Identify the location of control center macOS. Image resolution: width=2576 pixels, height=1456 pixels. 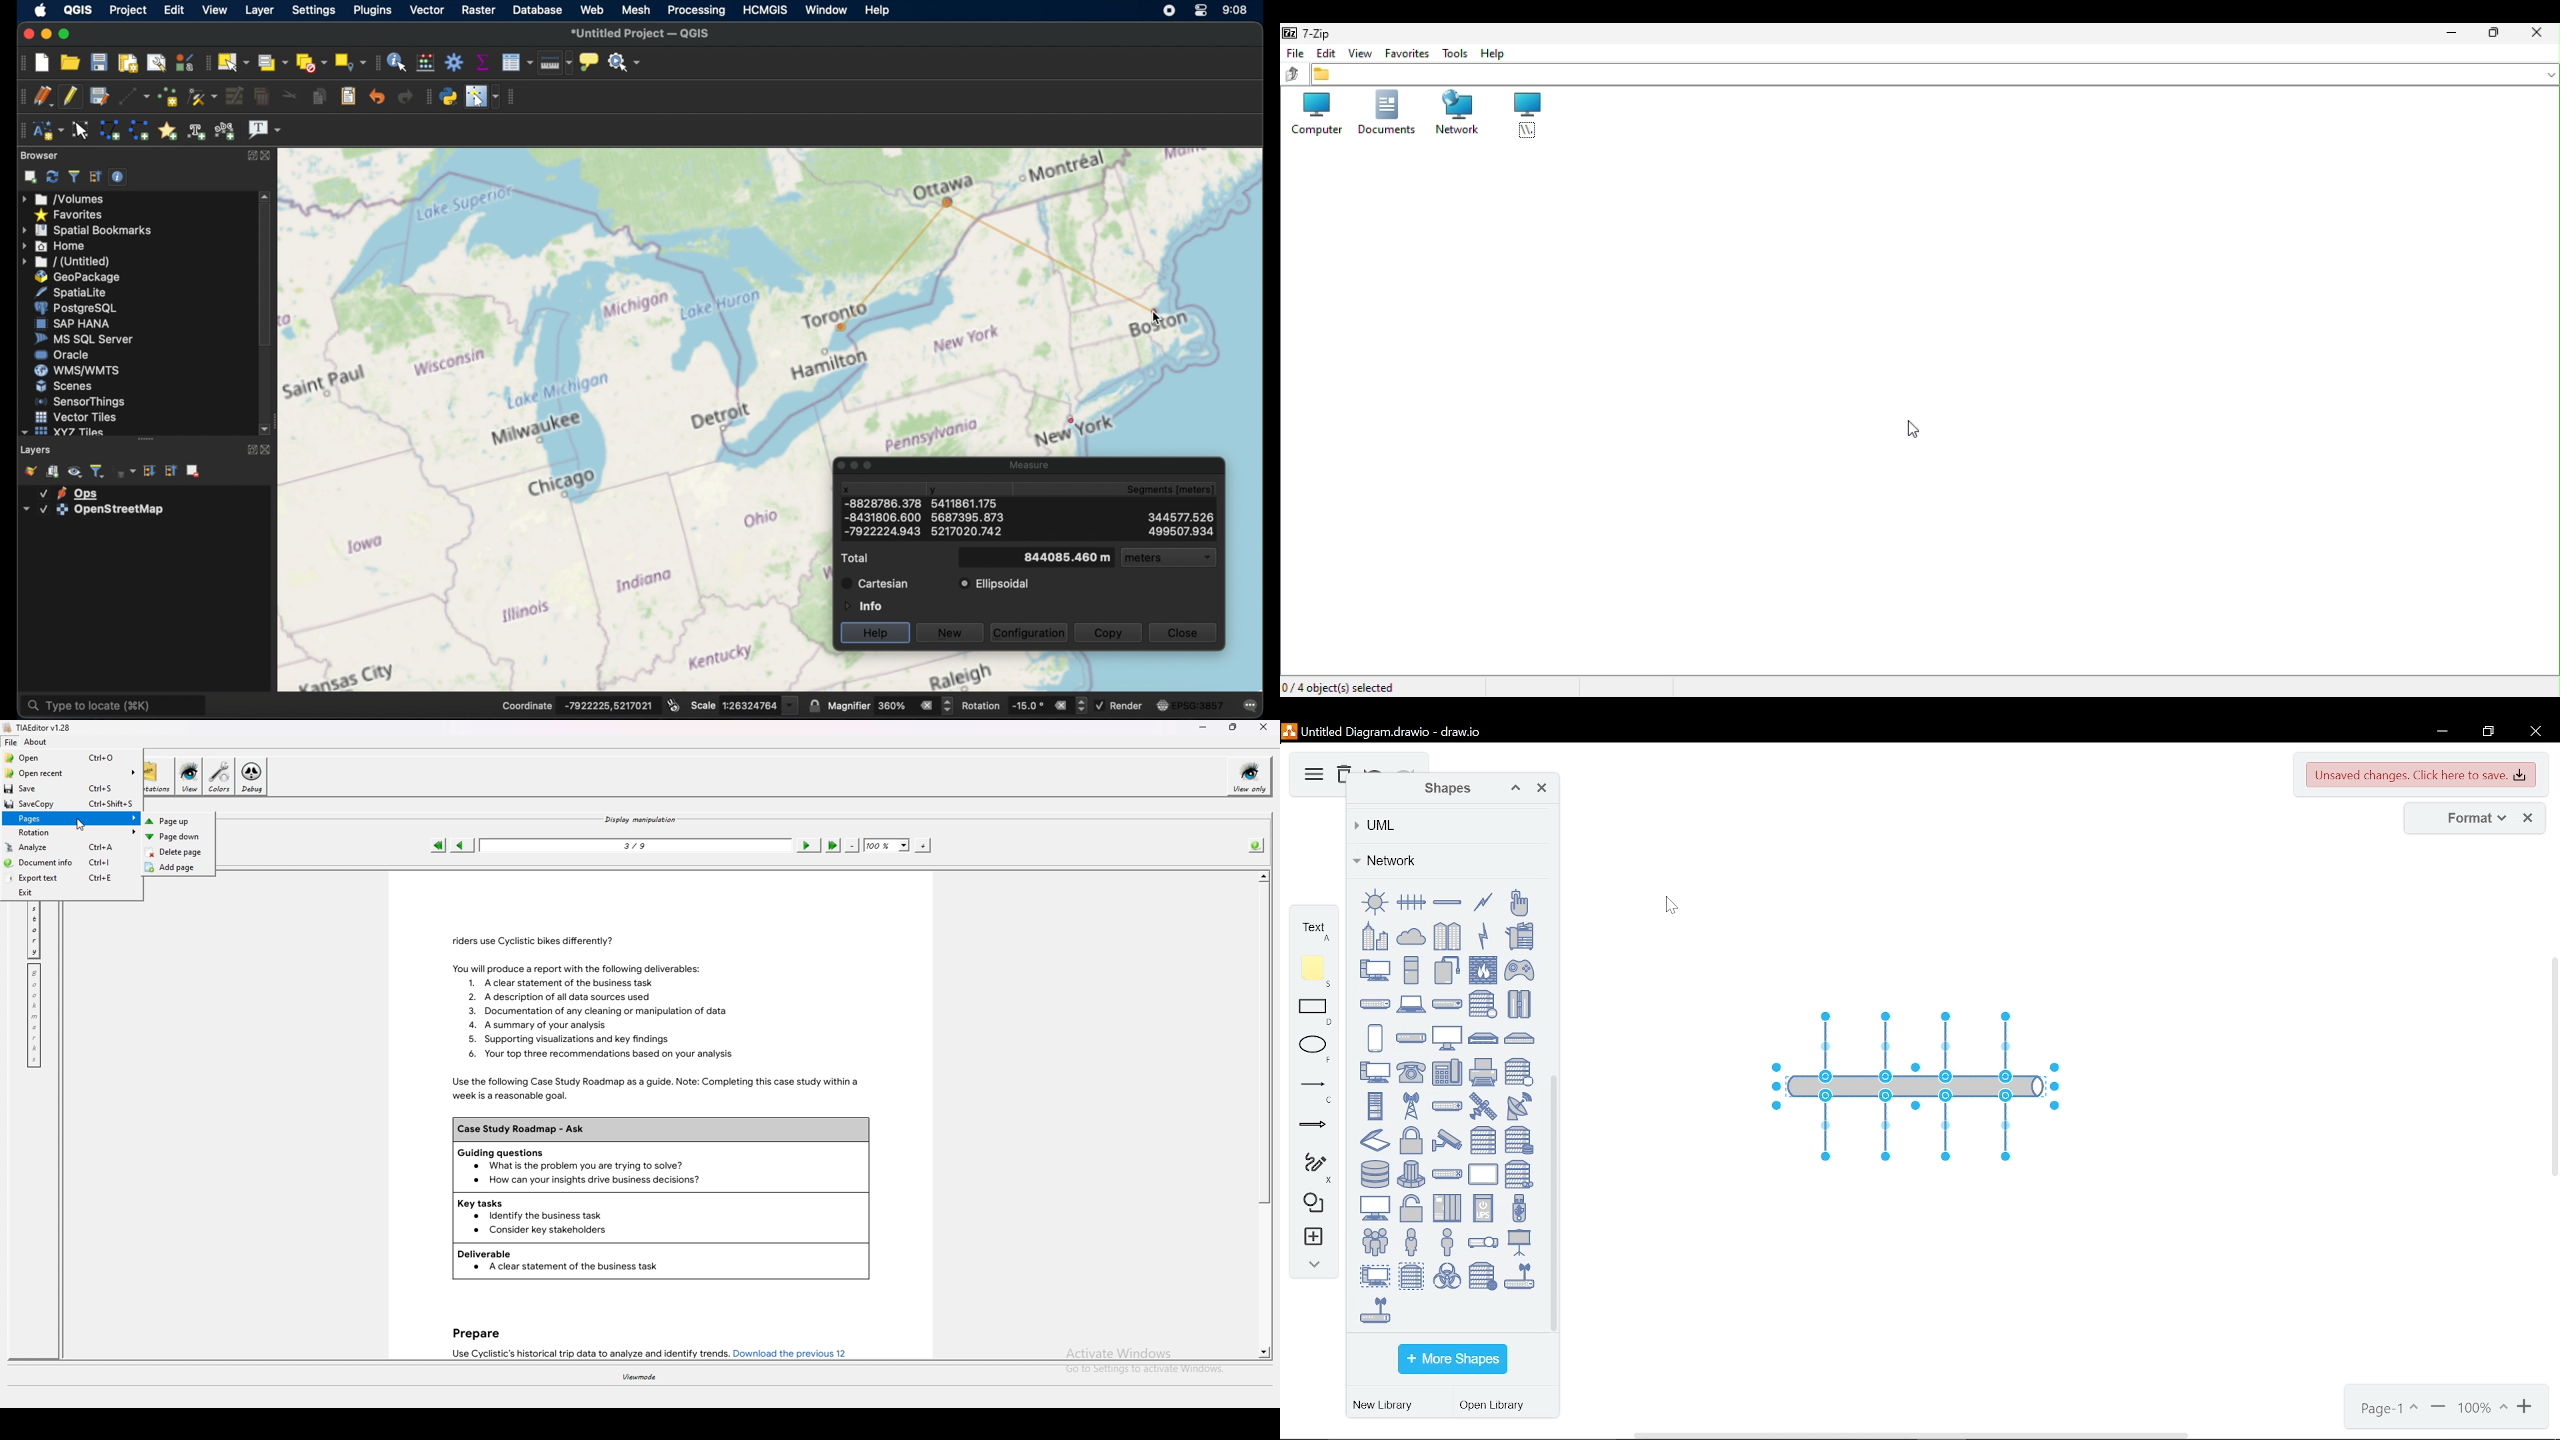
(1199, 11).